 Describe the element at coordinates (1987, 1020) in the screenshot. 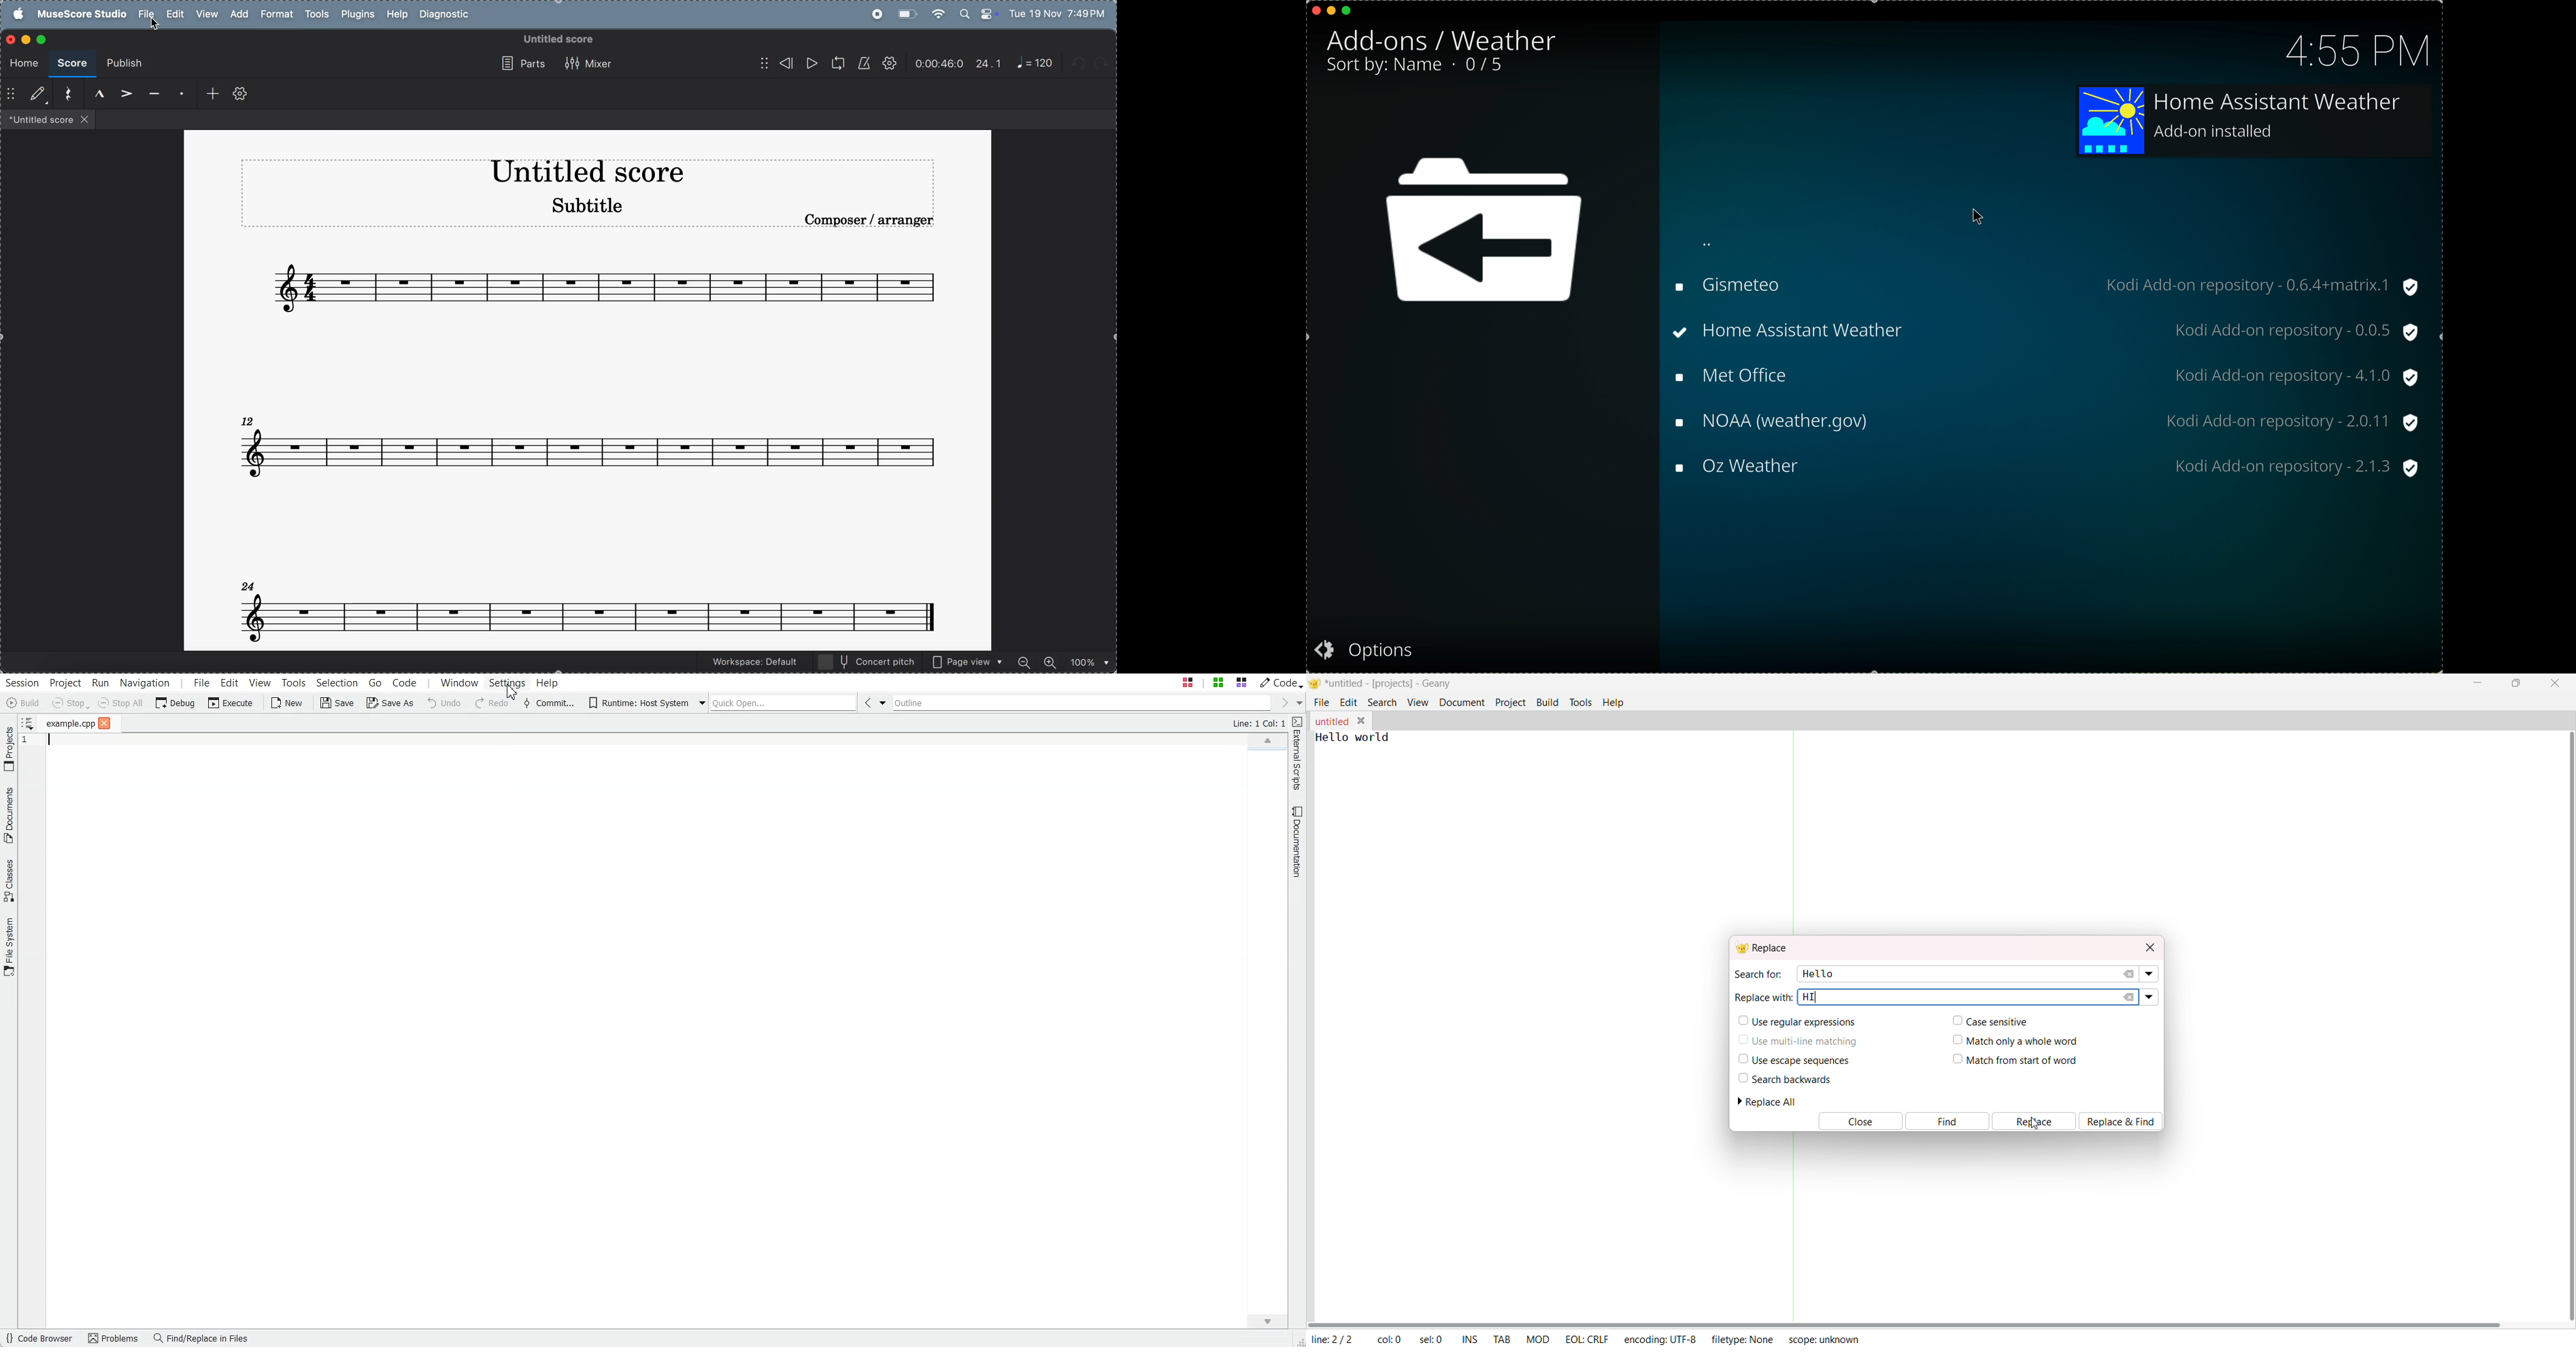

I see `case sensitive` at that location.